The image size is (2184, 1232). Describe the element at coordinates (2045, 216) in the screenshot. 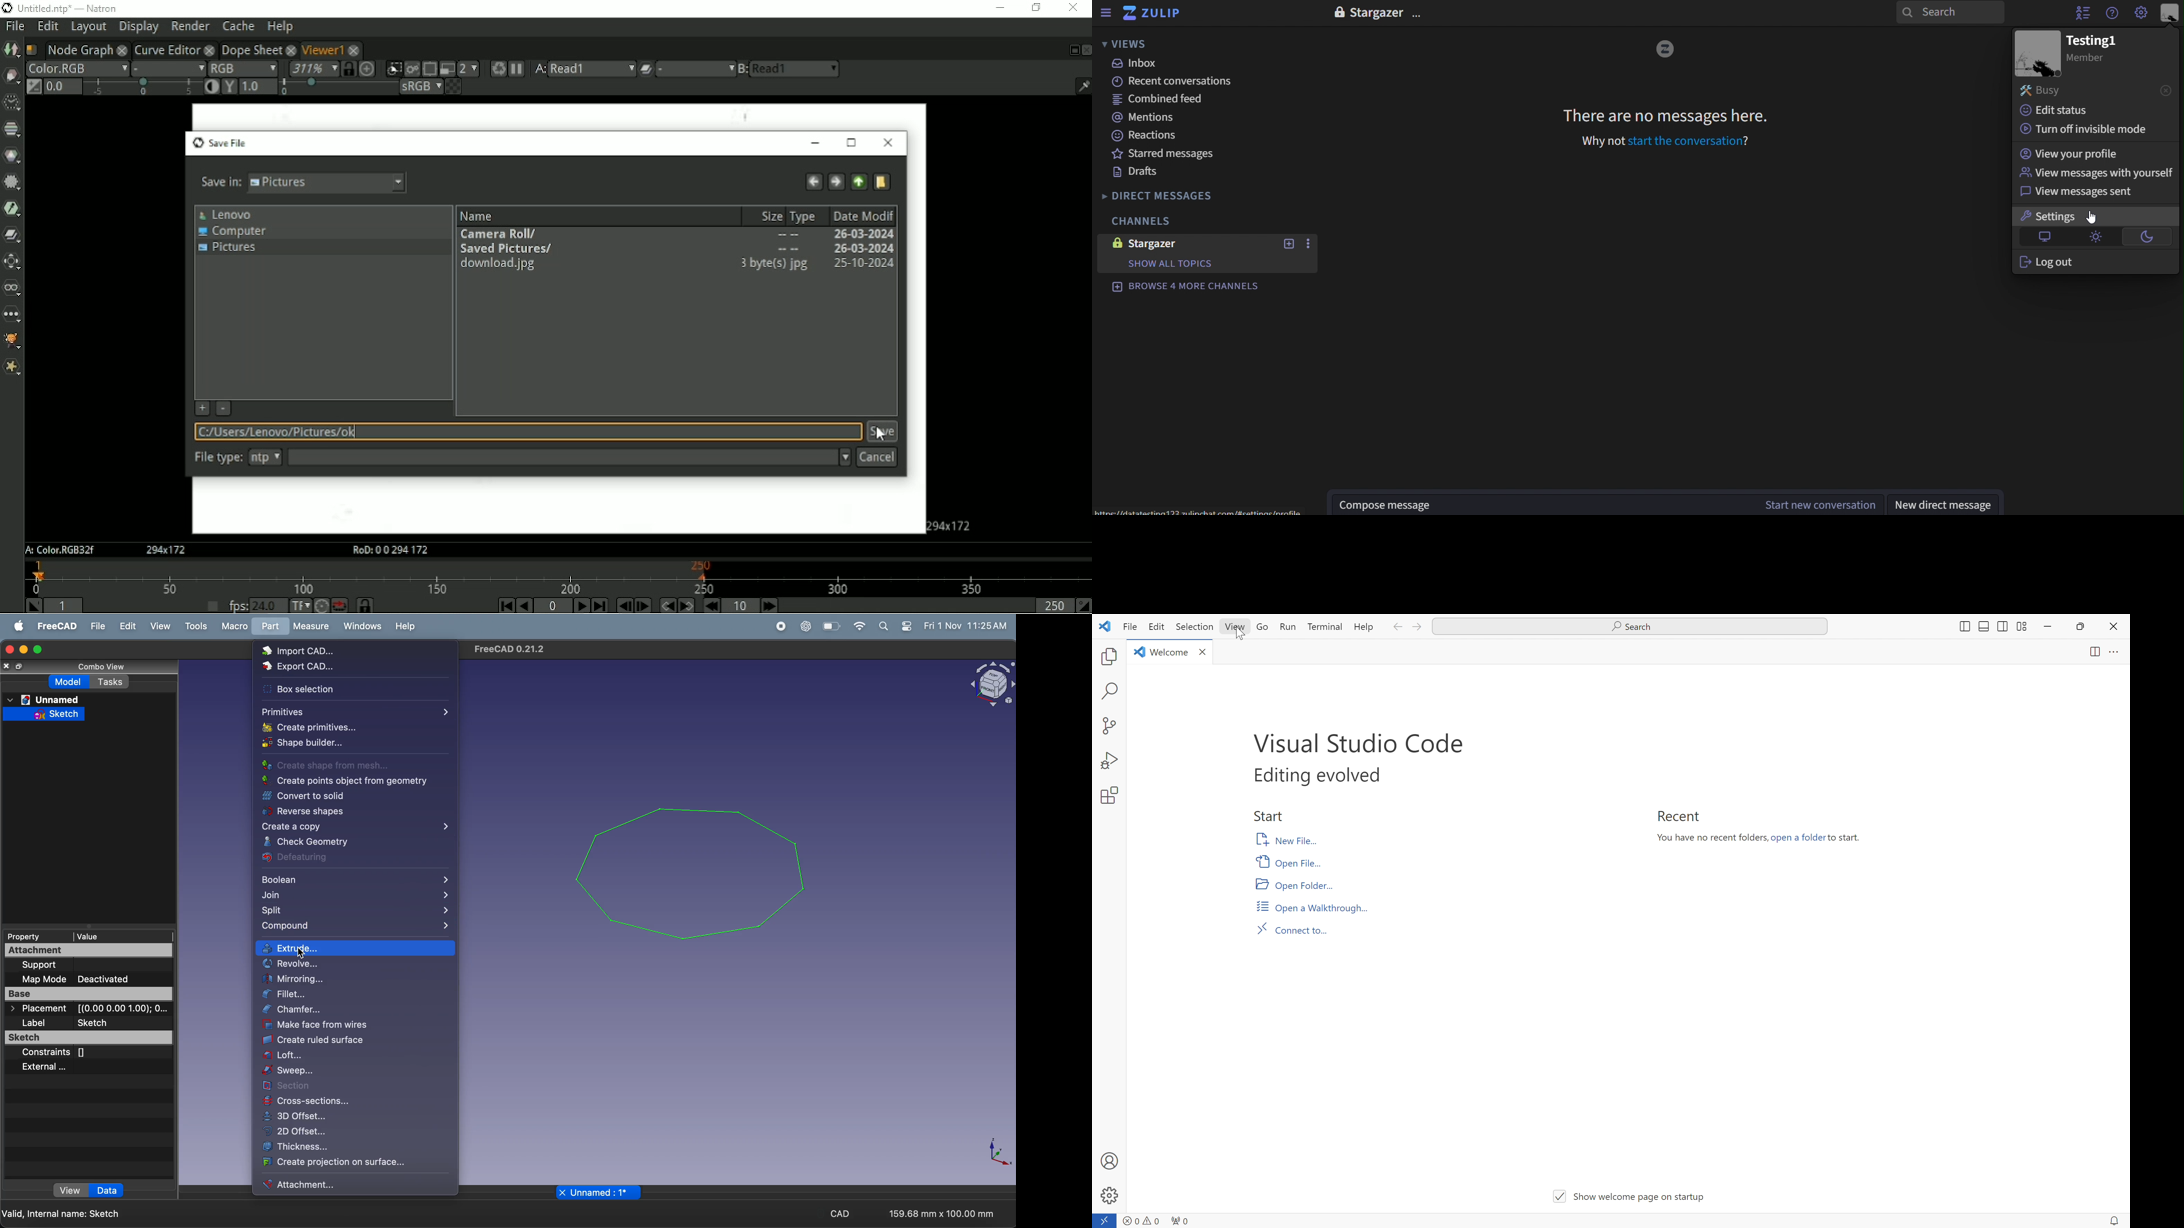

I see `settings` at that location.